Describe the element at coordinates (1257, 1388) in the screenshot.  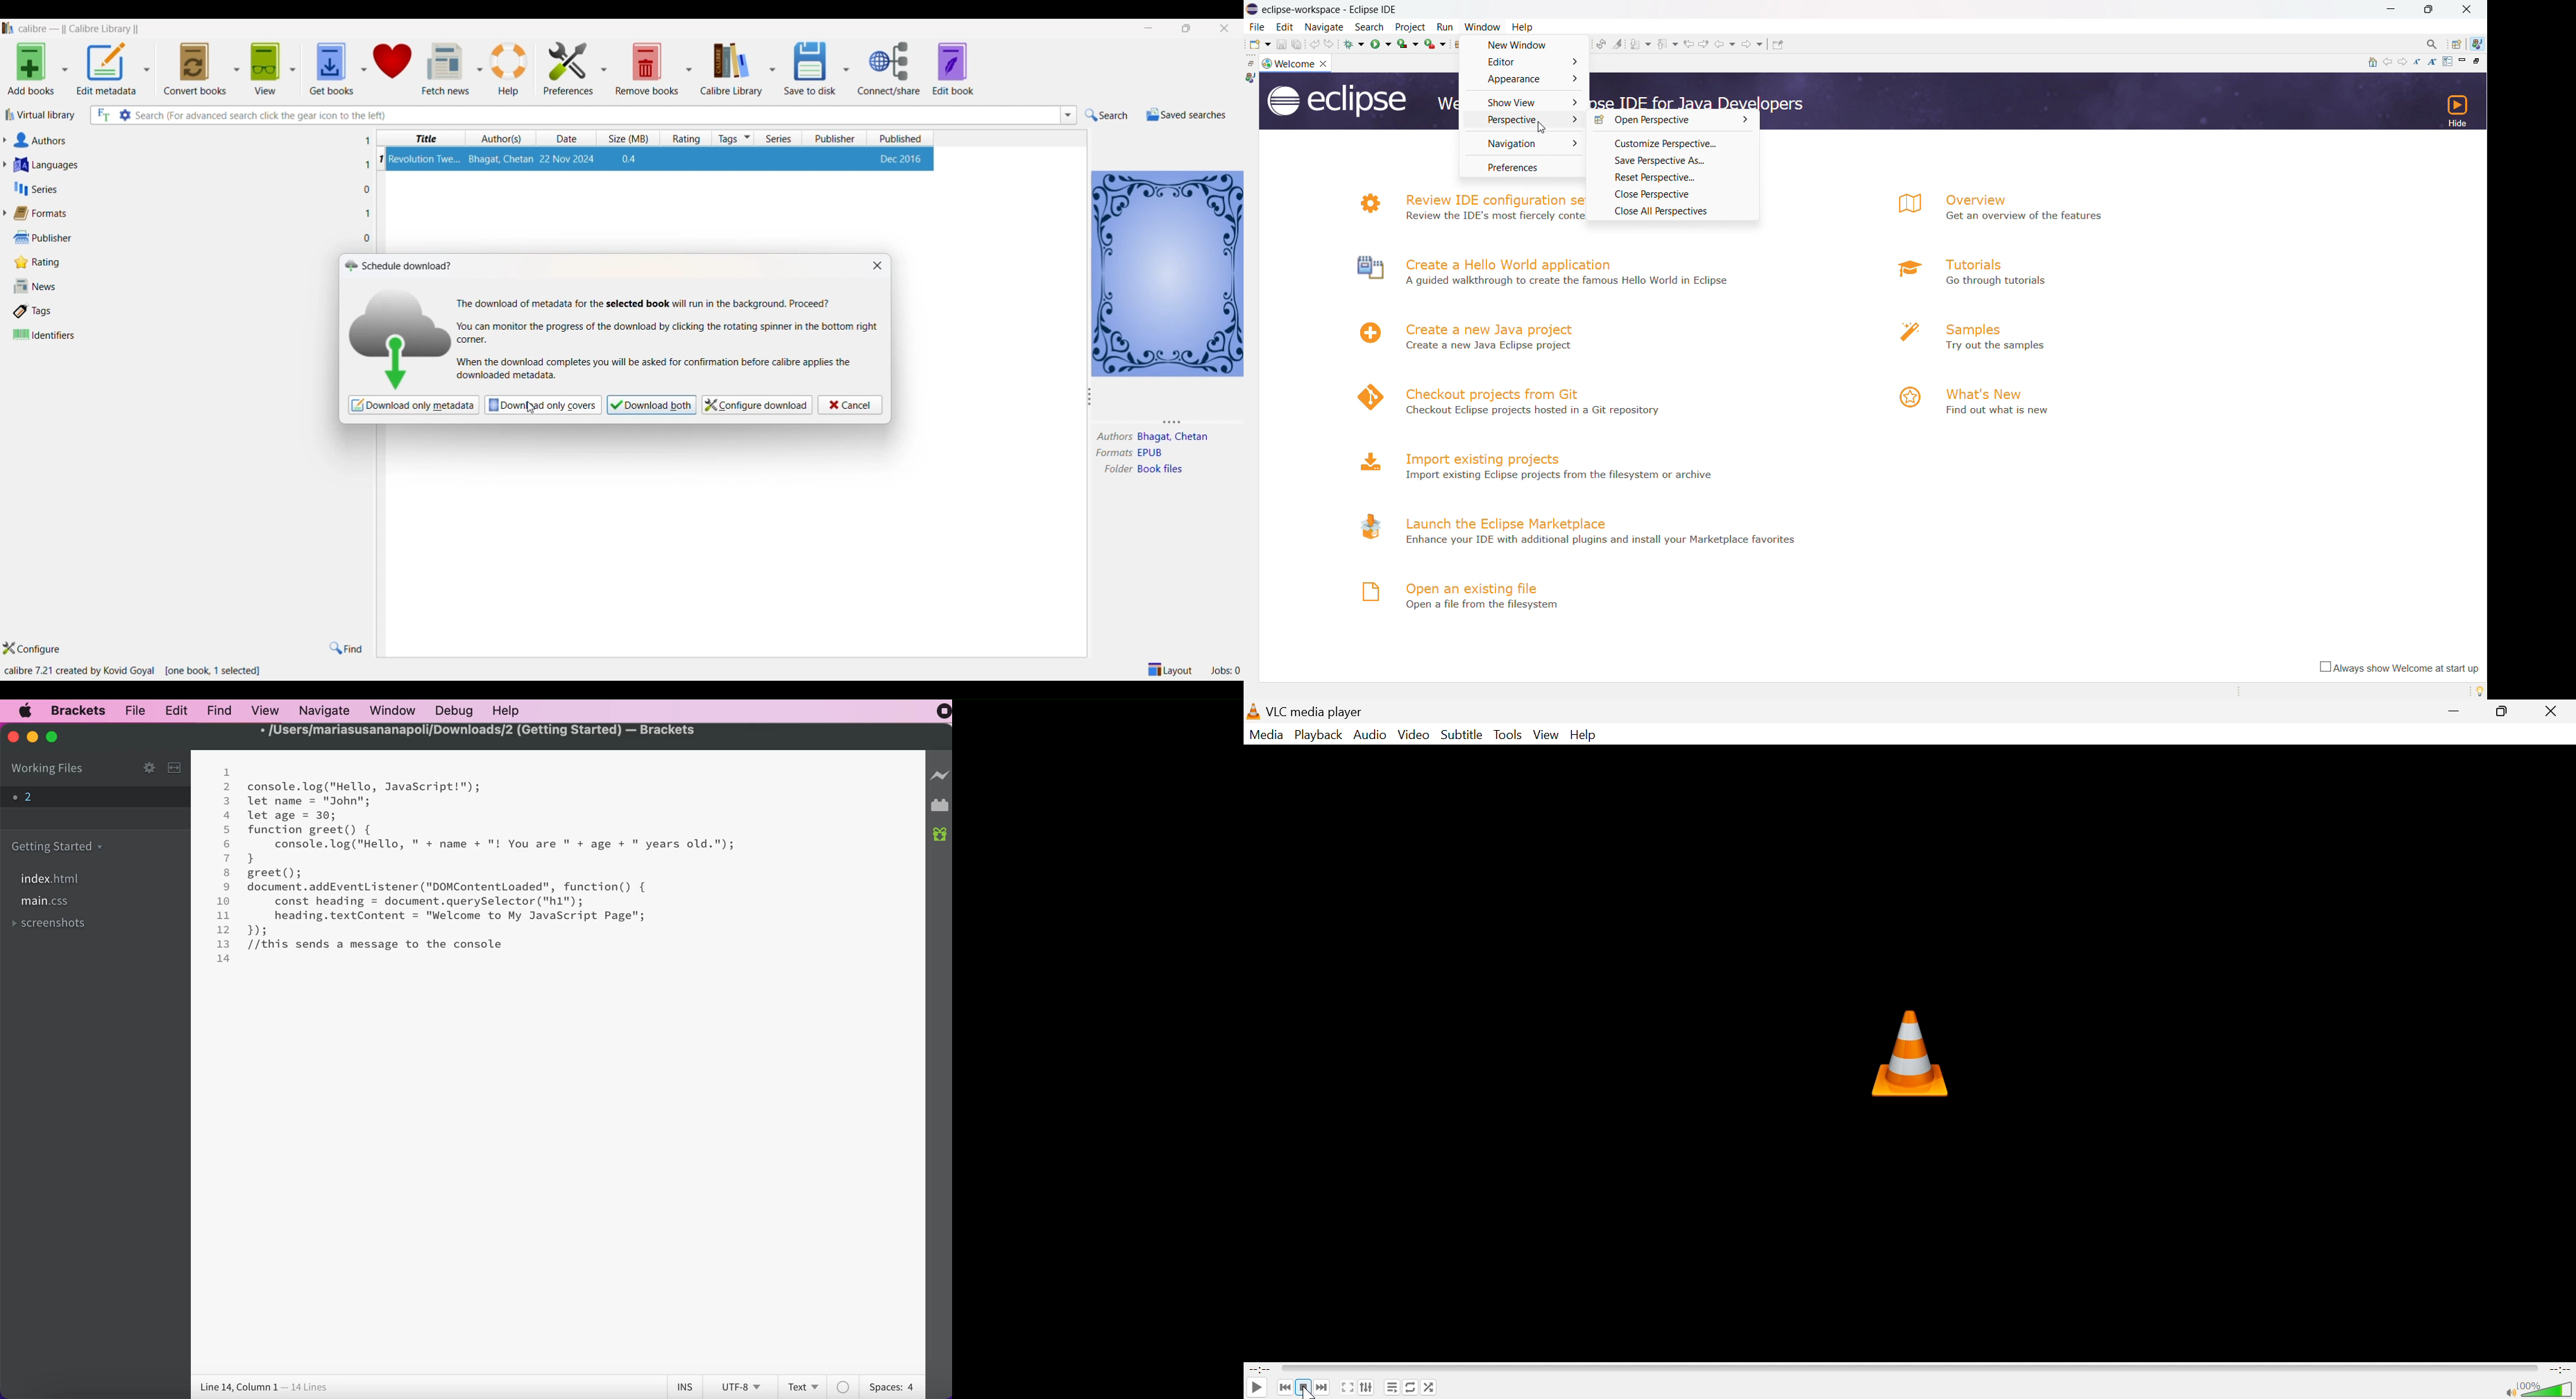
I see `Play ` at that location.